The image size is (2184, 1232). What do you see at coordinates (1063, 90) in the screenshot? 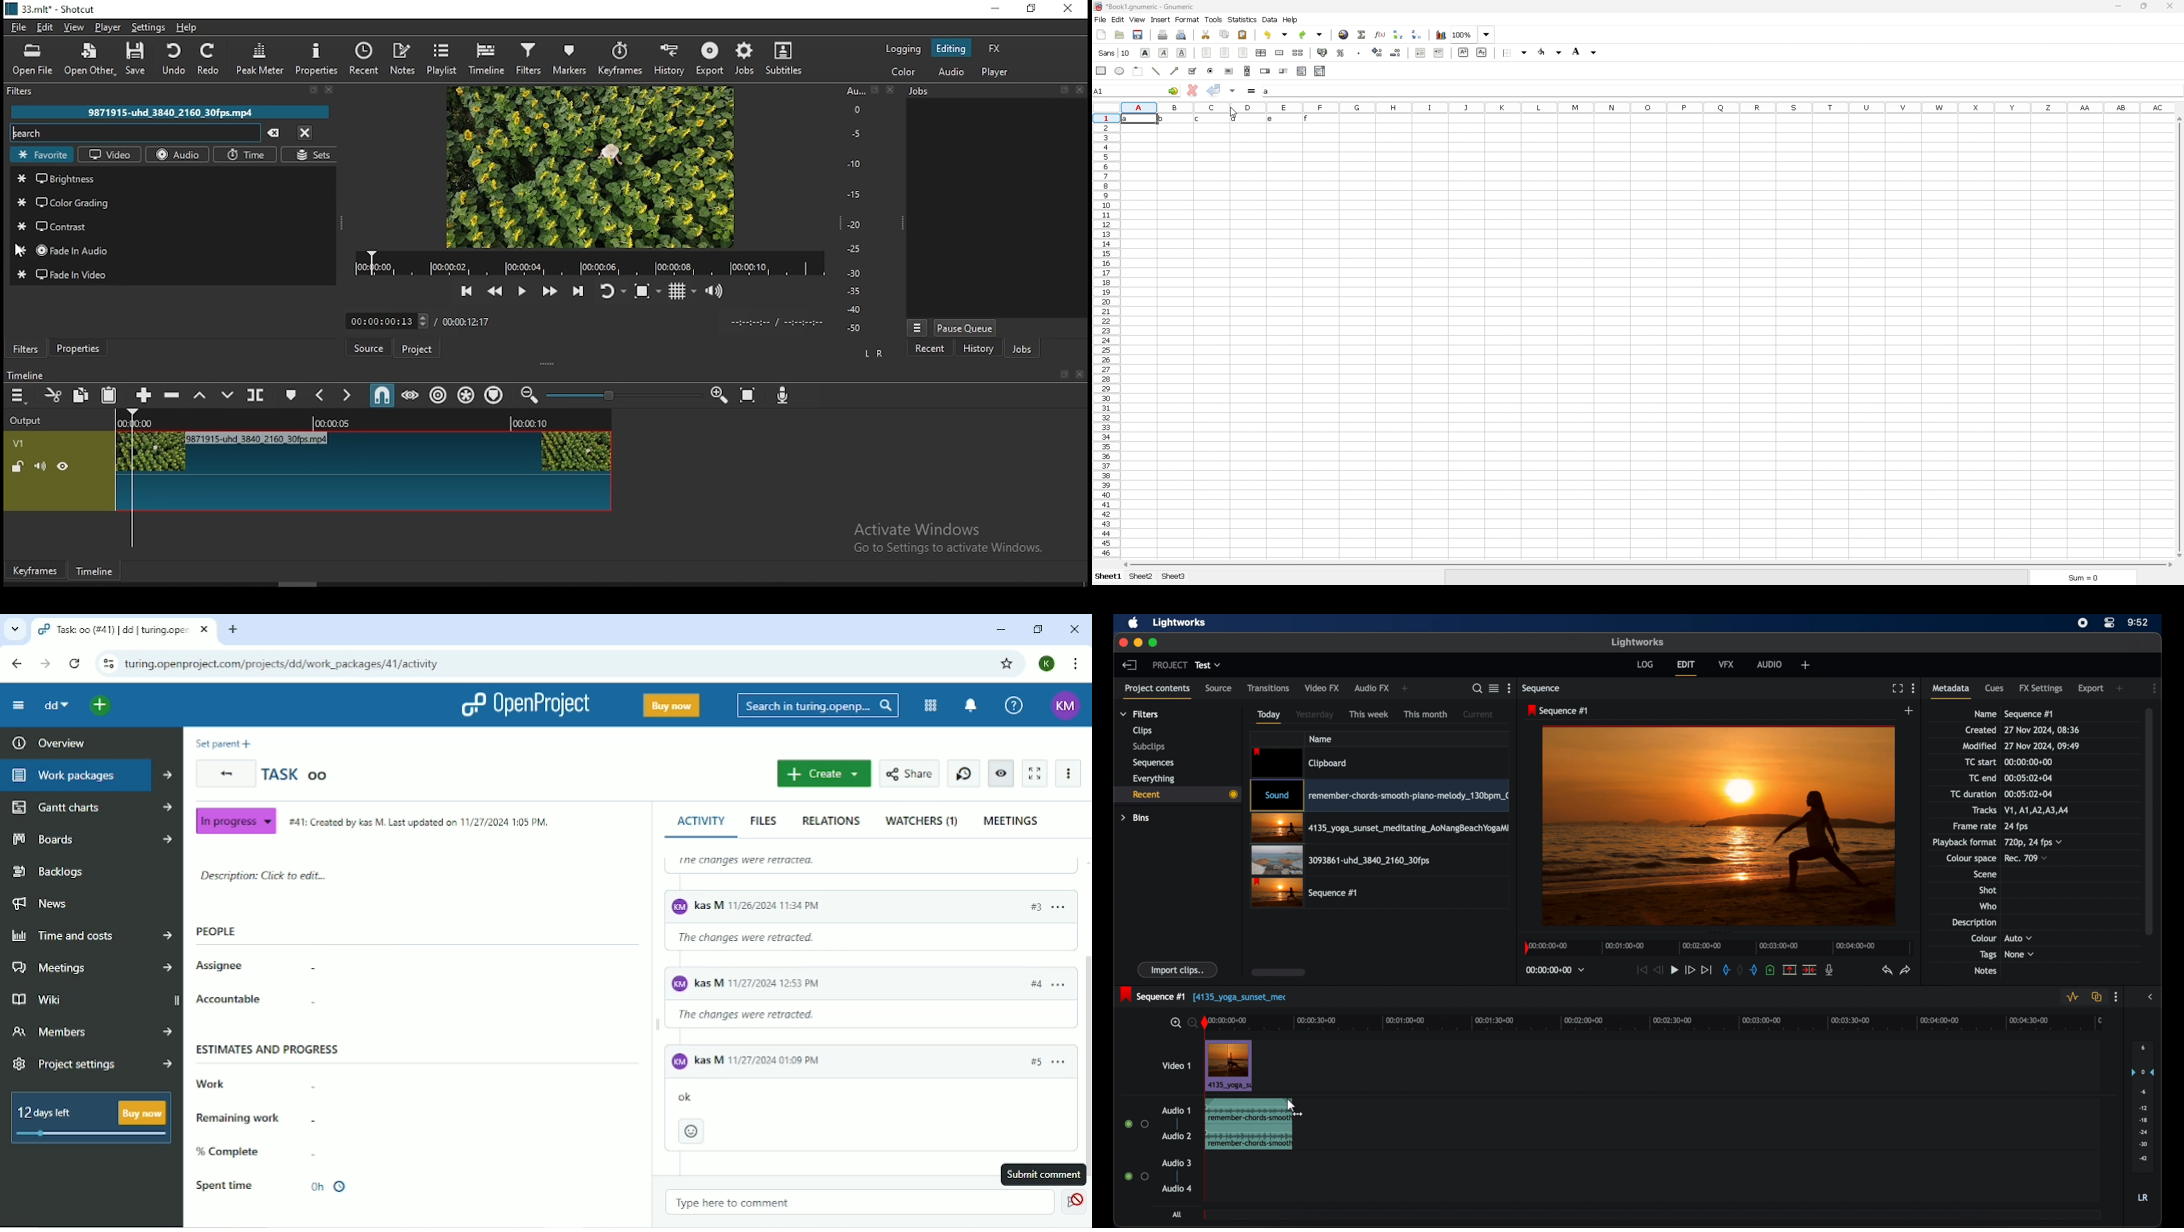
I see `resize` at bounding box center [1063, 90].